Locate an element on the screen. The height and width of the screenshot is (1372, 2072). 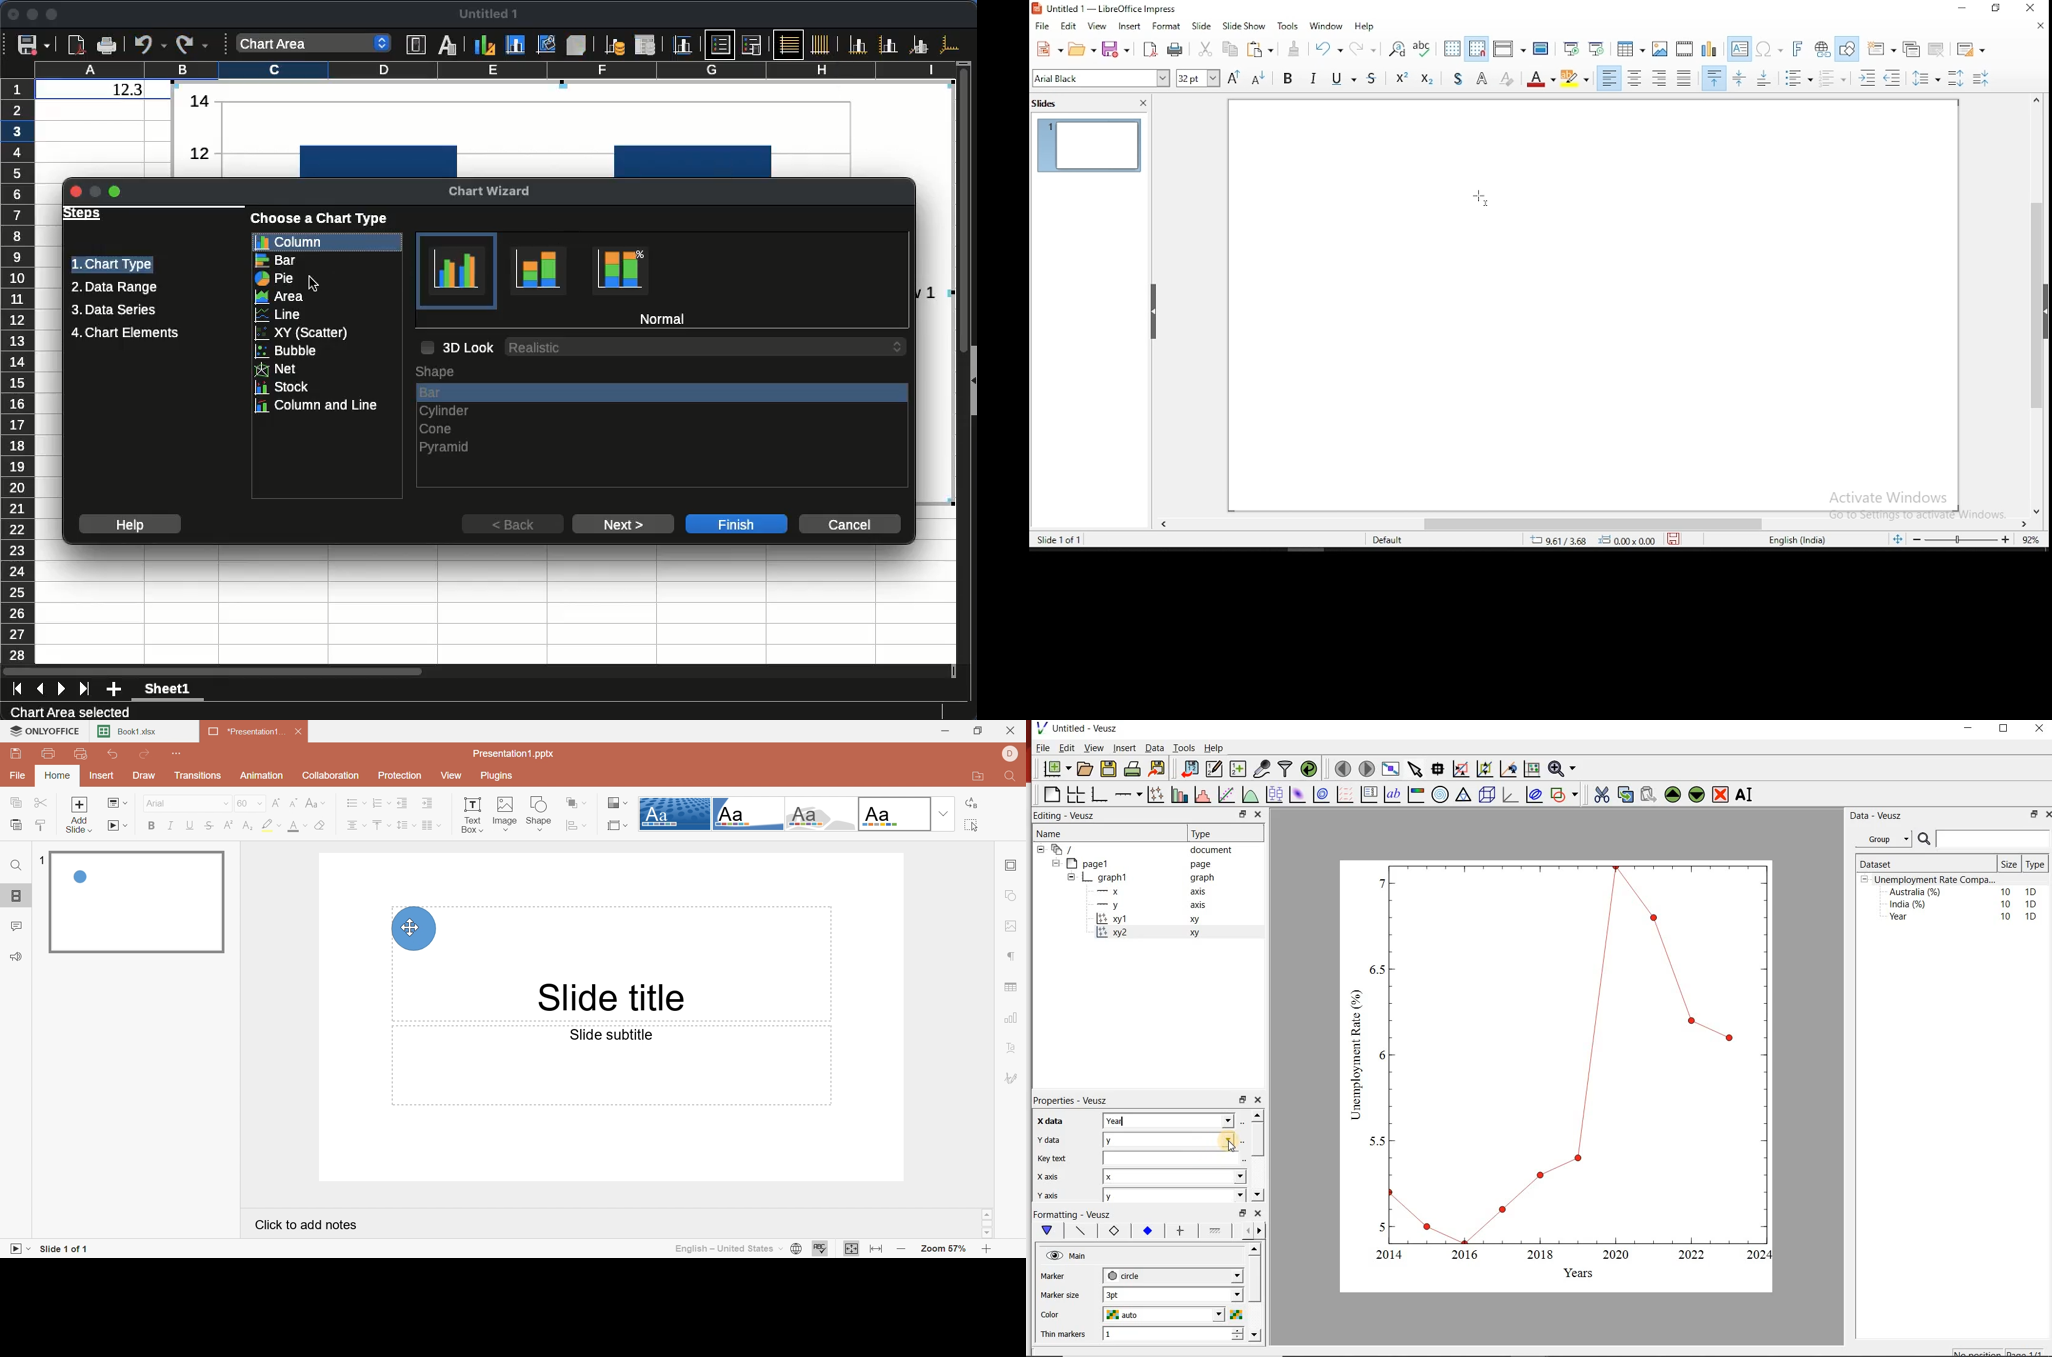
finish is located at coordinates (736, 524).